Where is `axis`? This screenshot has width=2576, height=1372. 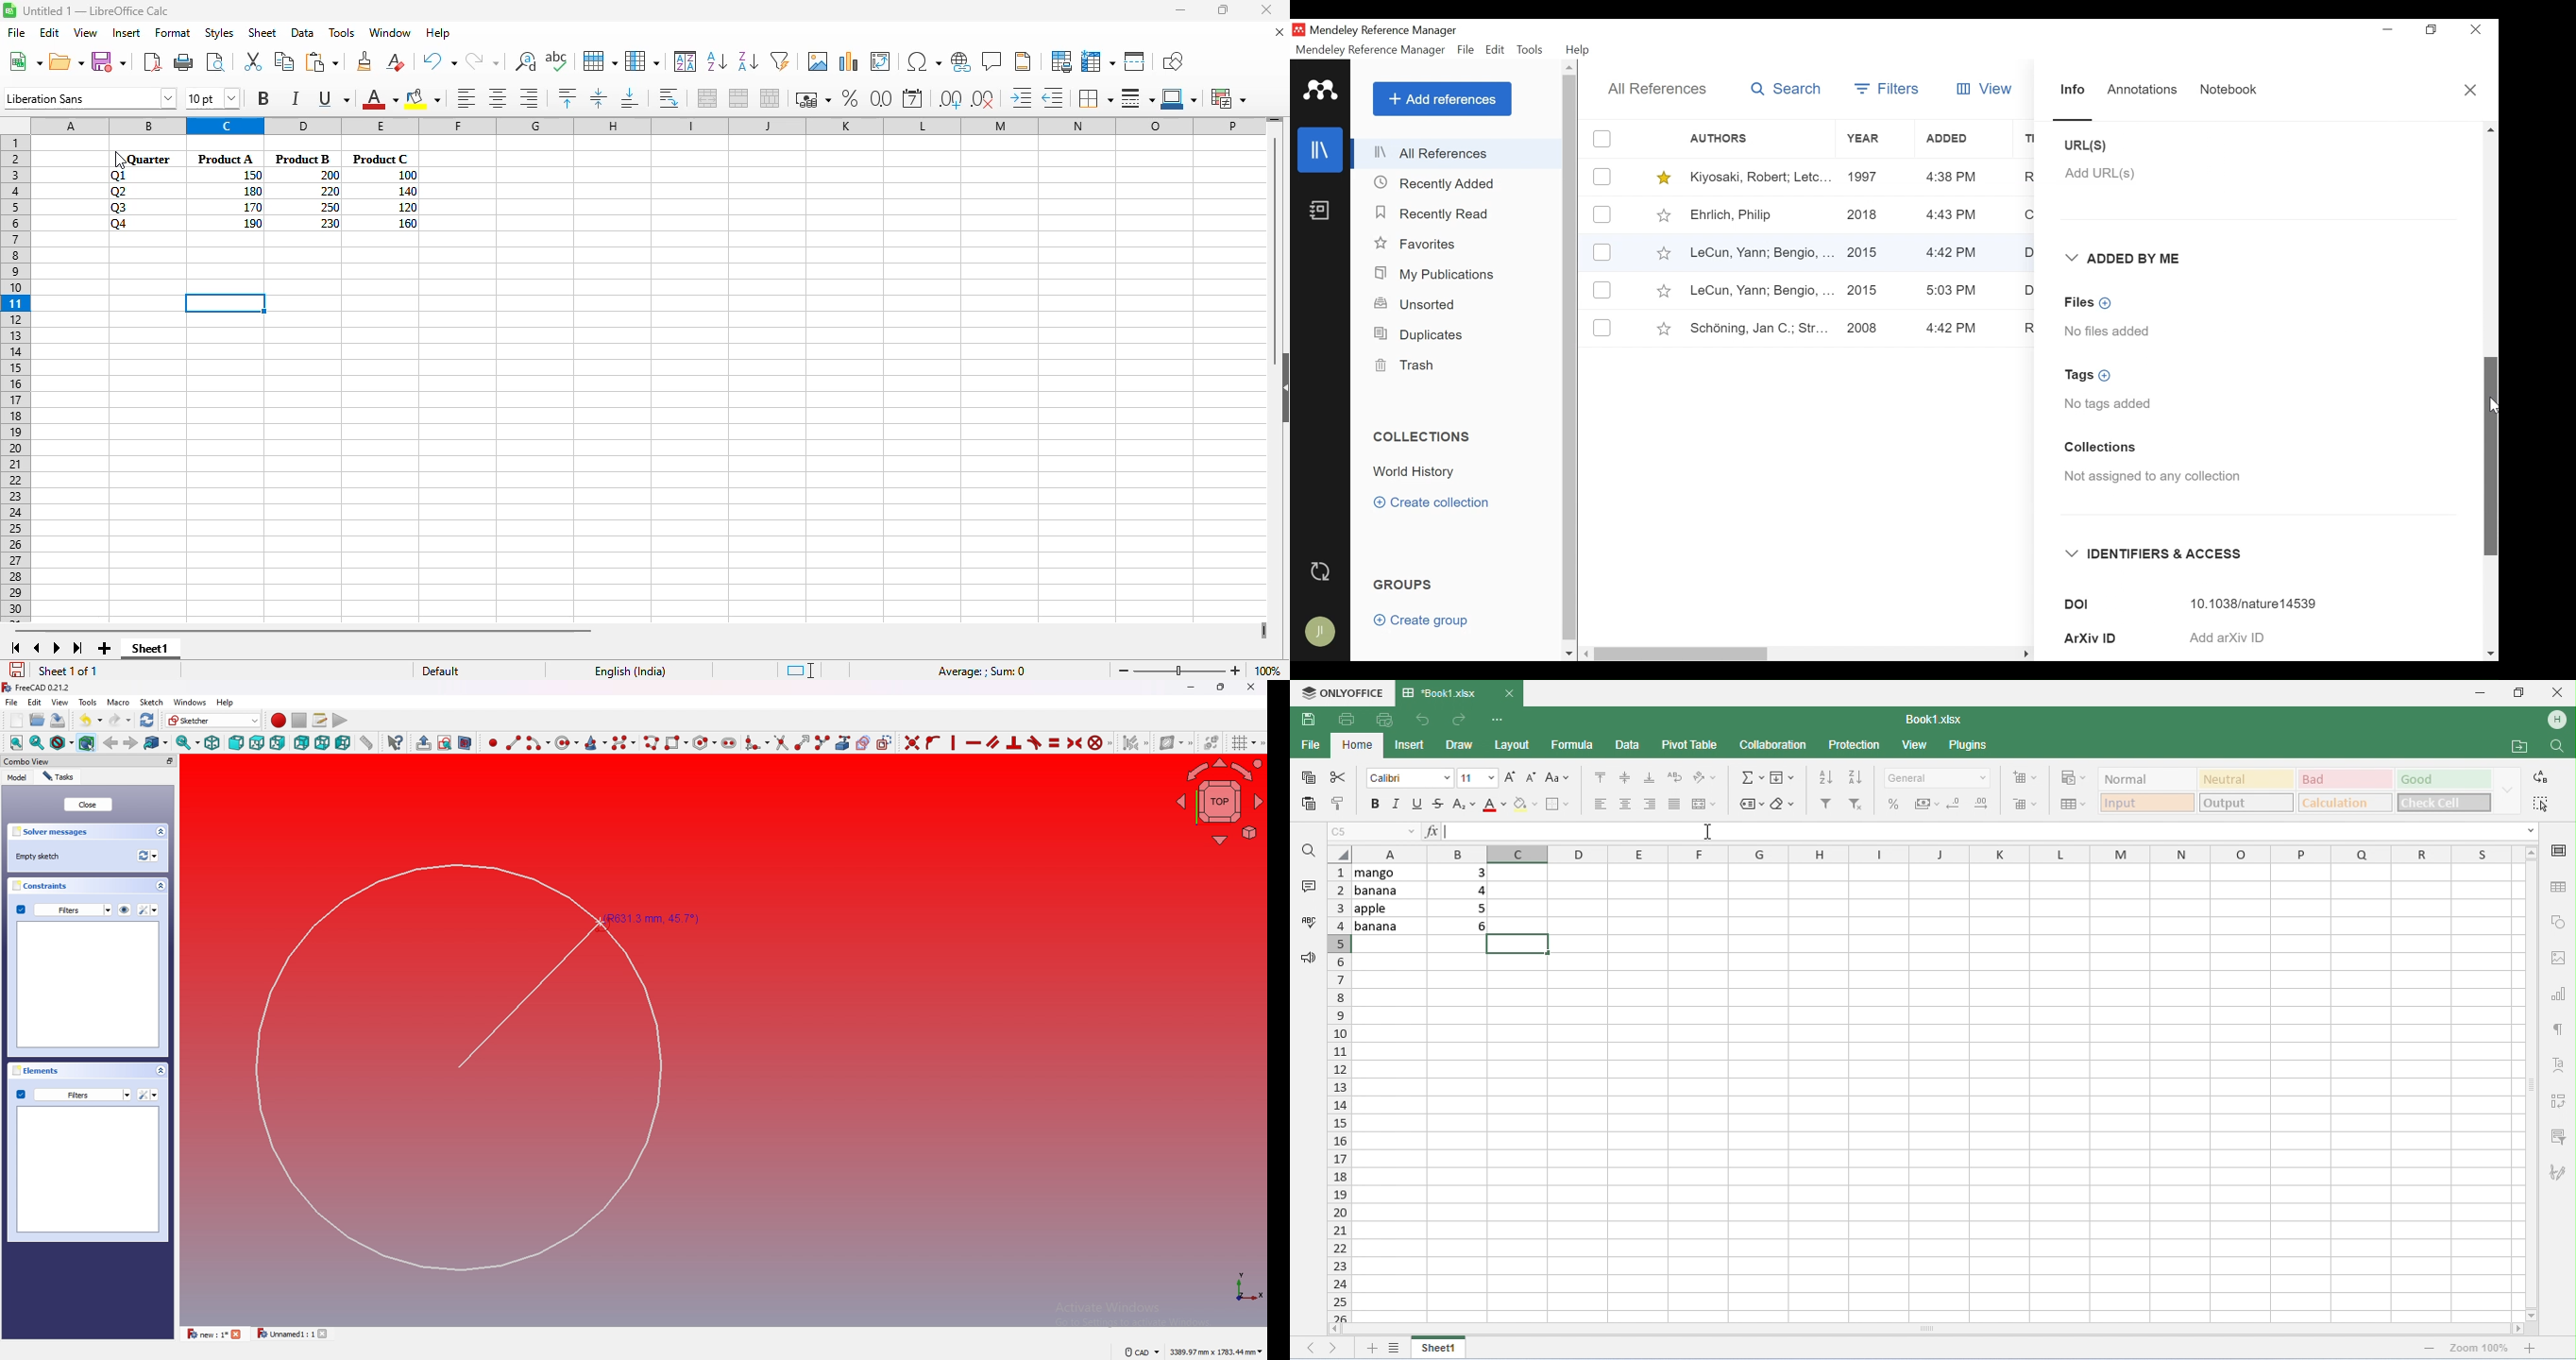 axis is located at coordinates (1242, 1287).